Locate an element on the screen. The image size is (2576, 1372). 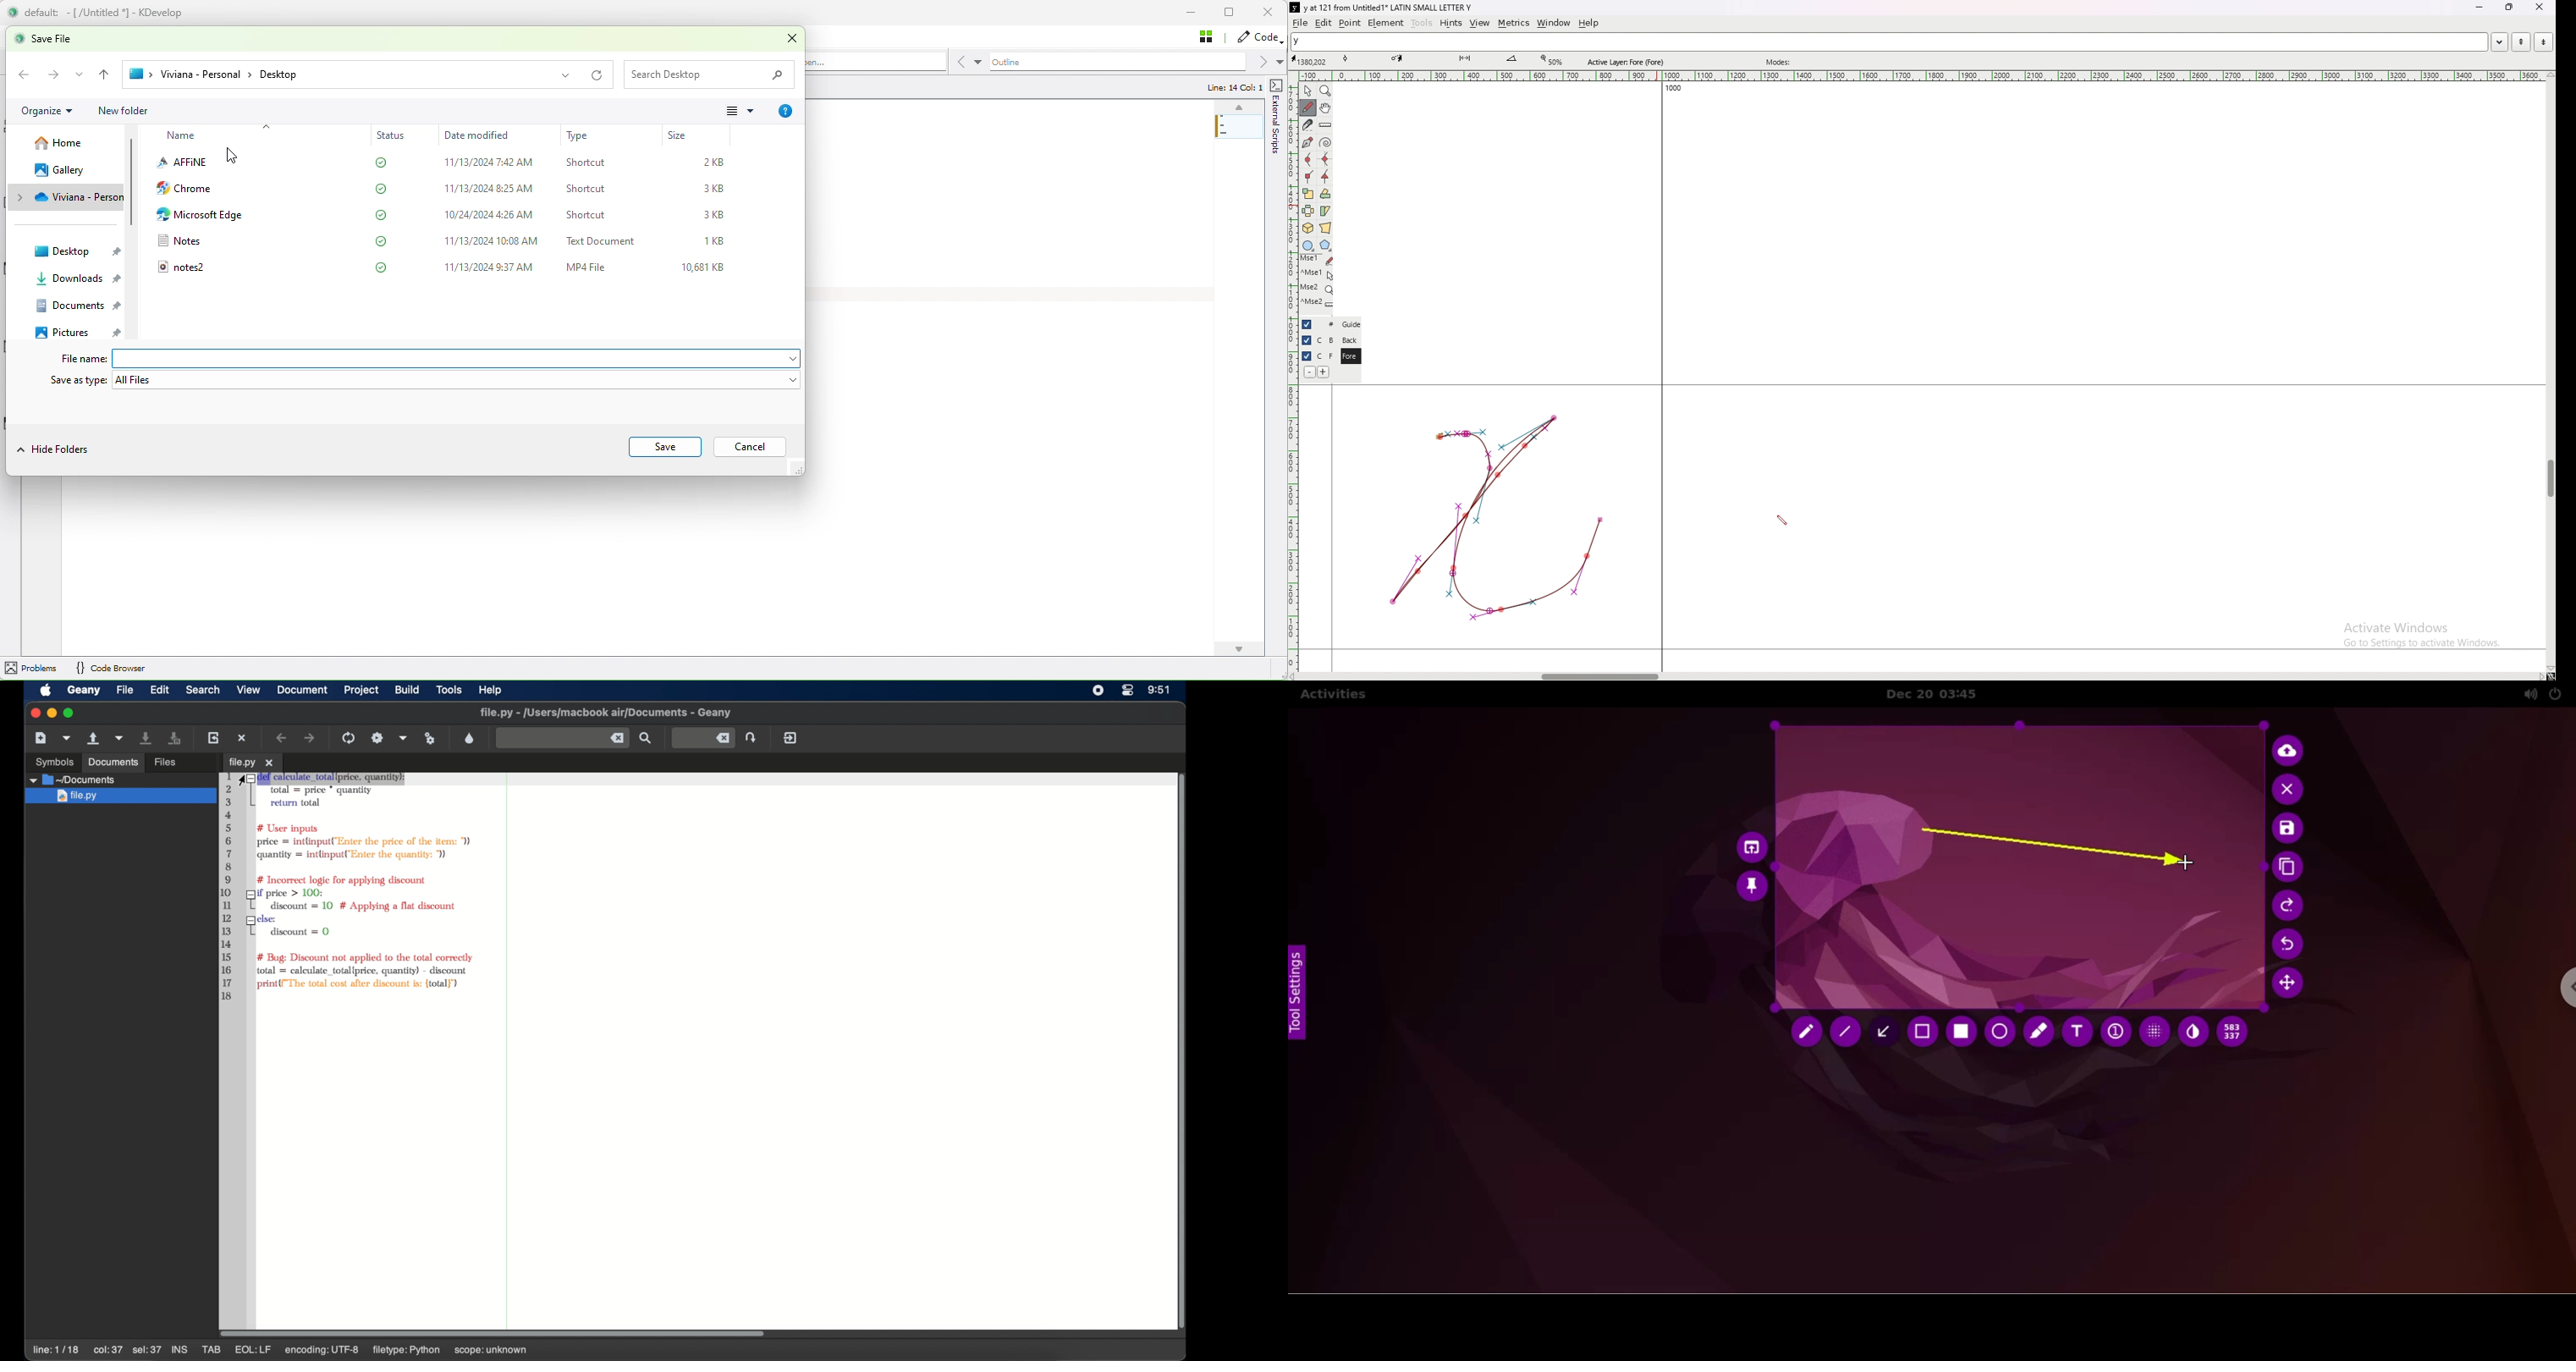
open word list is located at coordinates (2499, 42).